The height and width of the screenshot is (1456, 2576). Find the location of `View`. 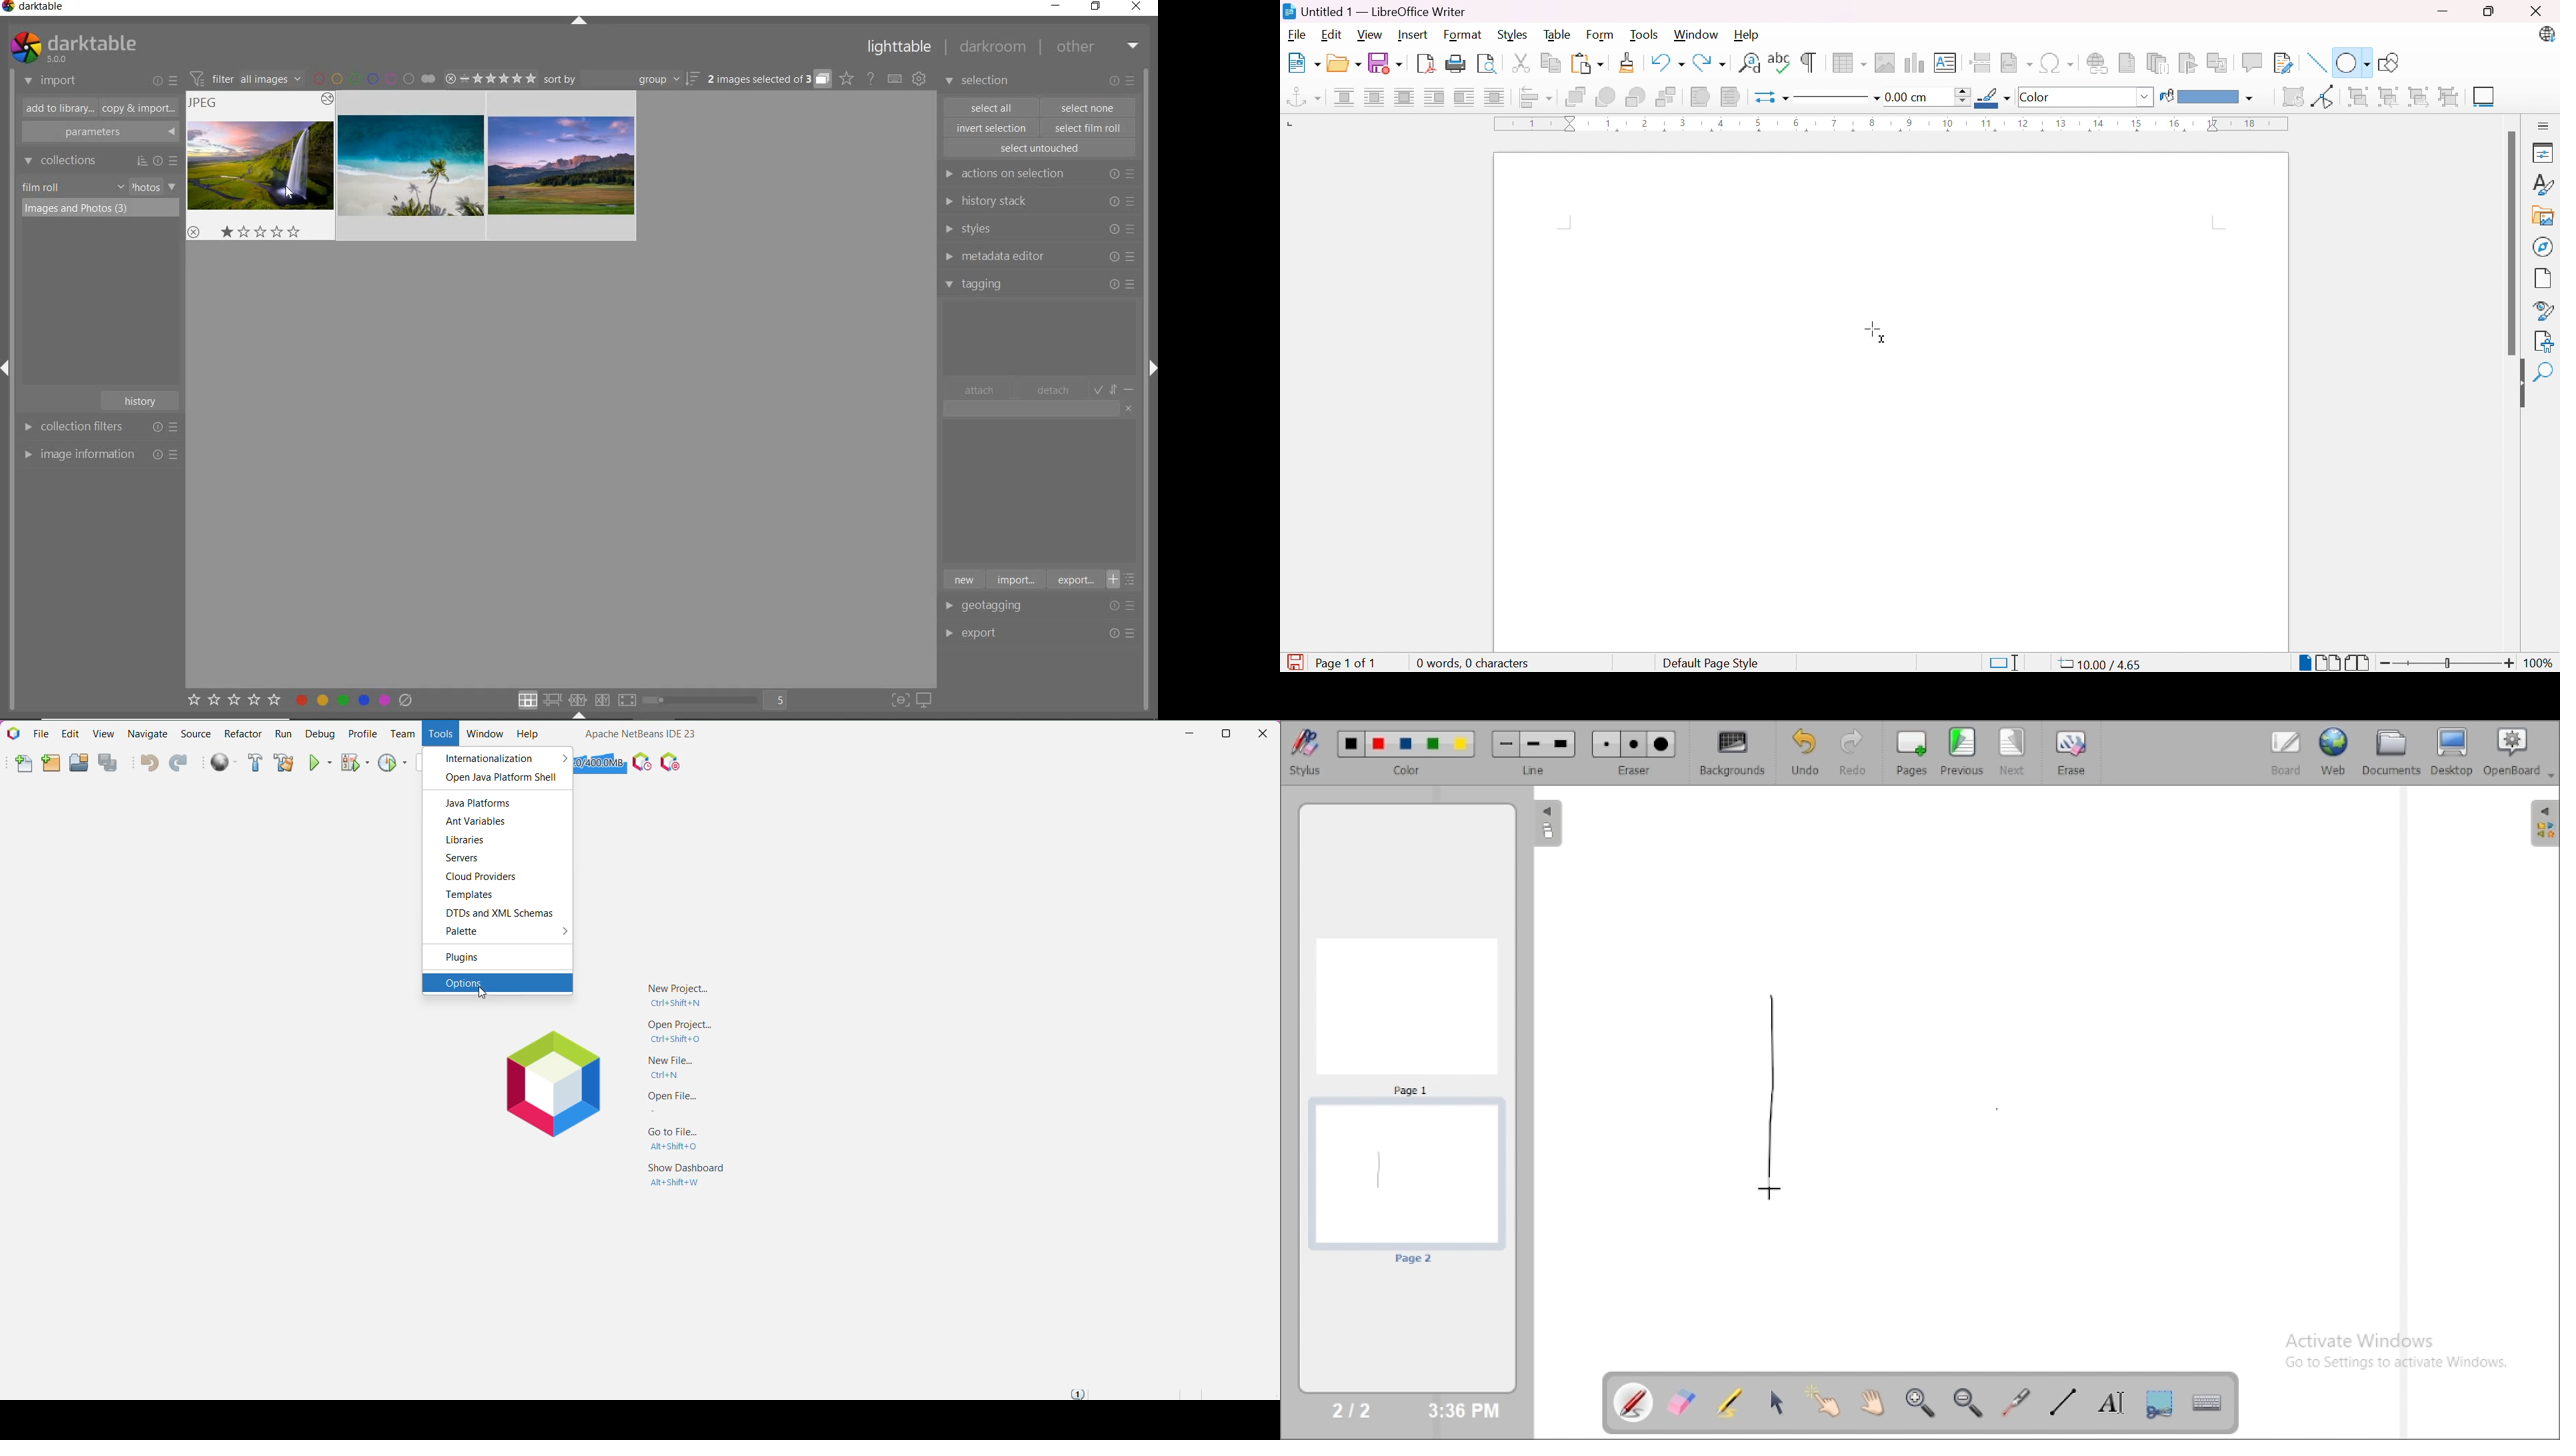

View is located at coordinates (1370, 34).